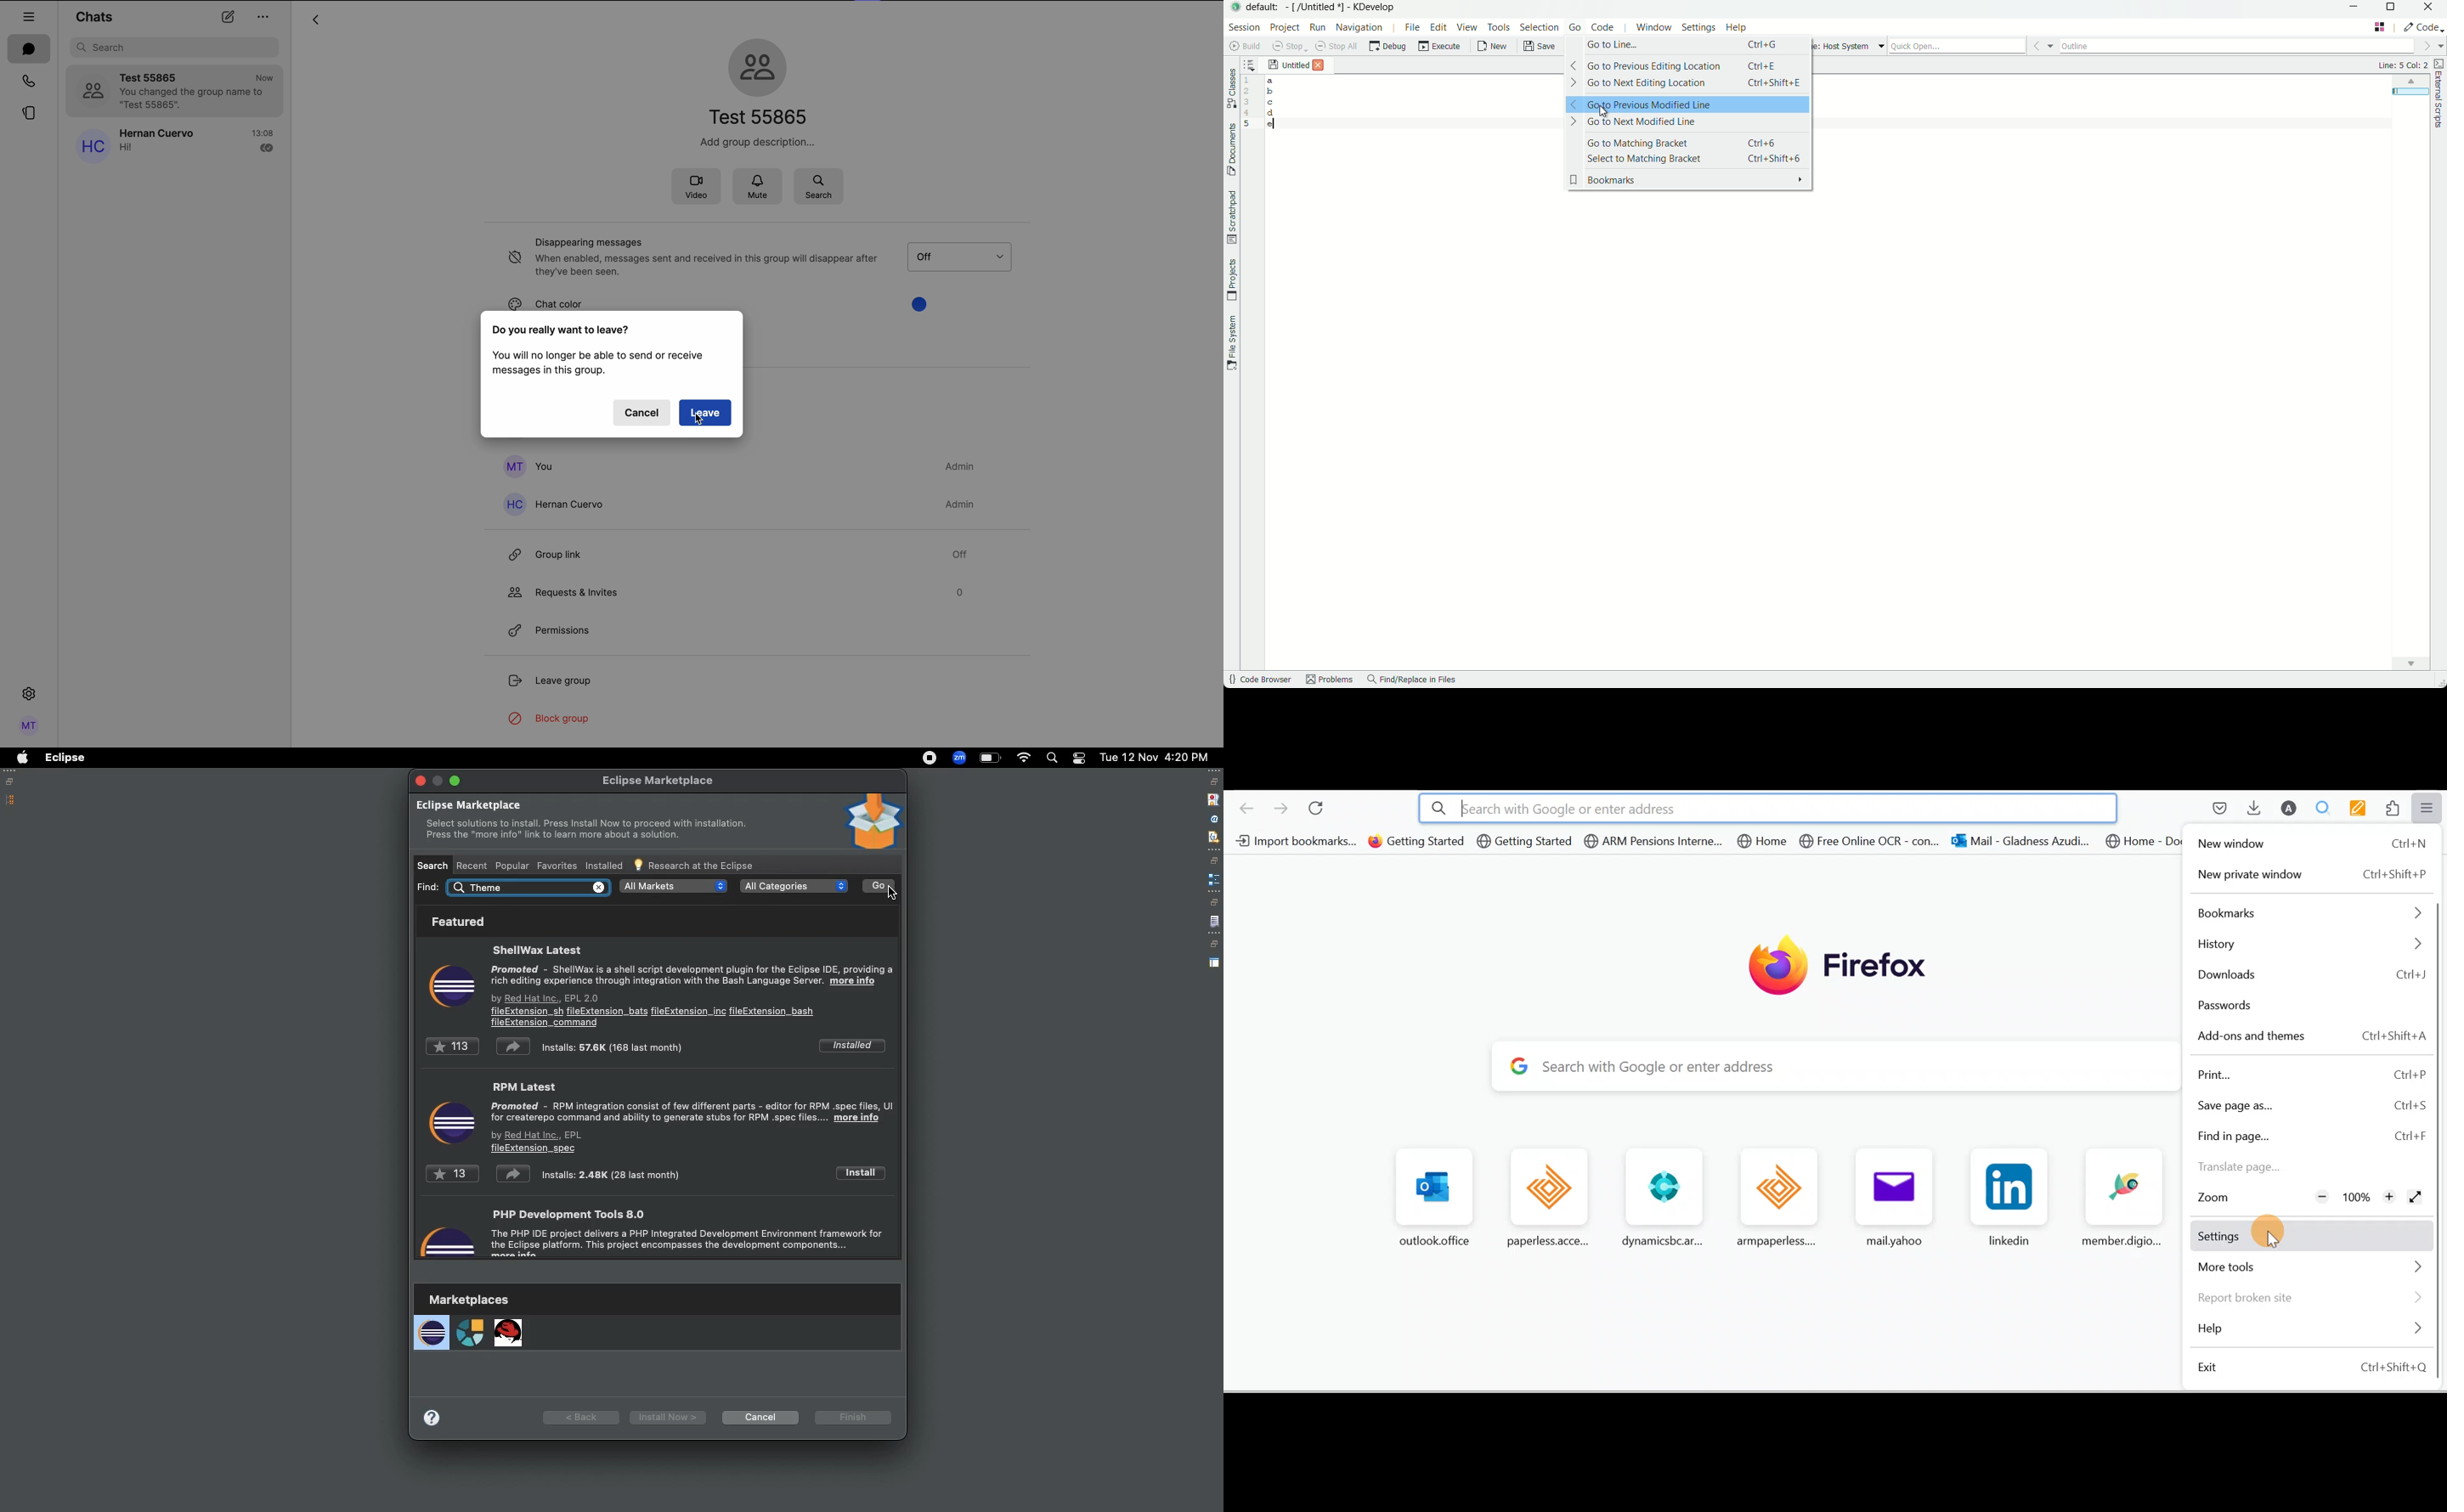  I want to click on Bookmark 4, so click(1653, 841).